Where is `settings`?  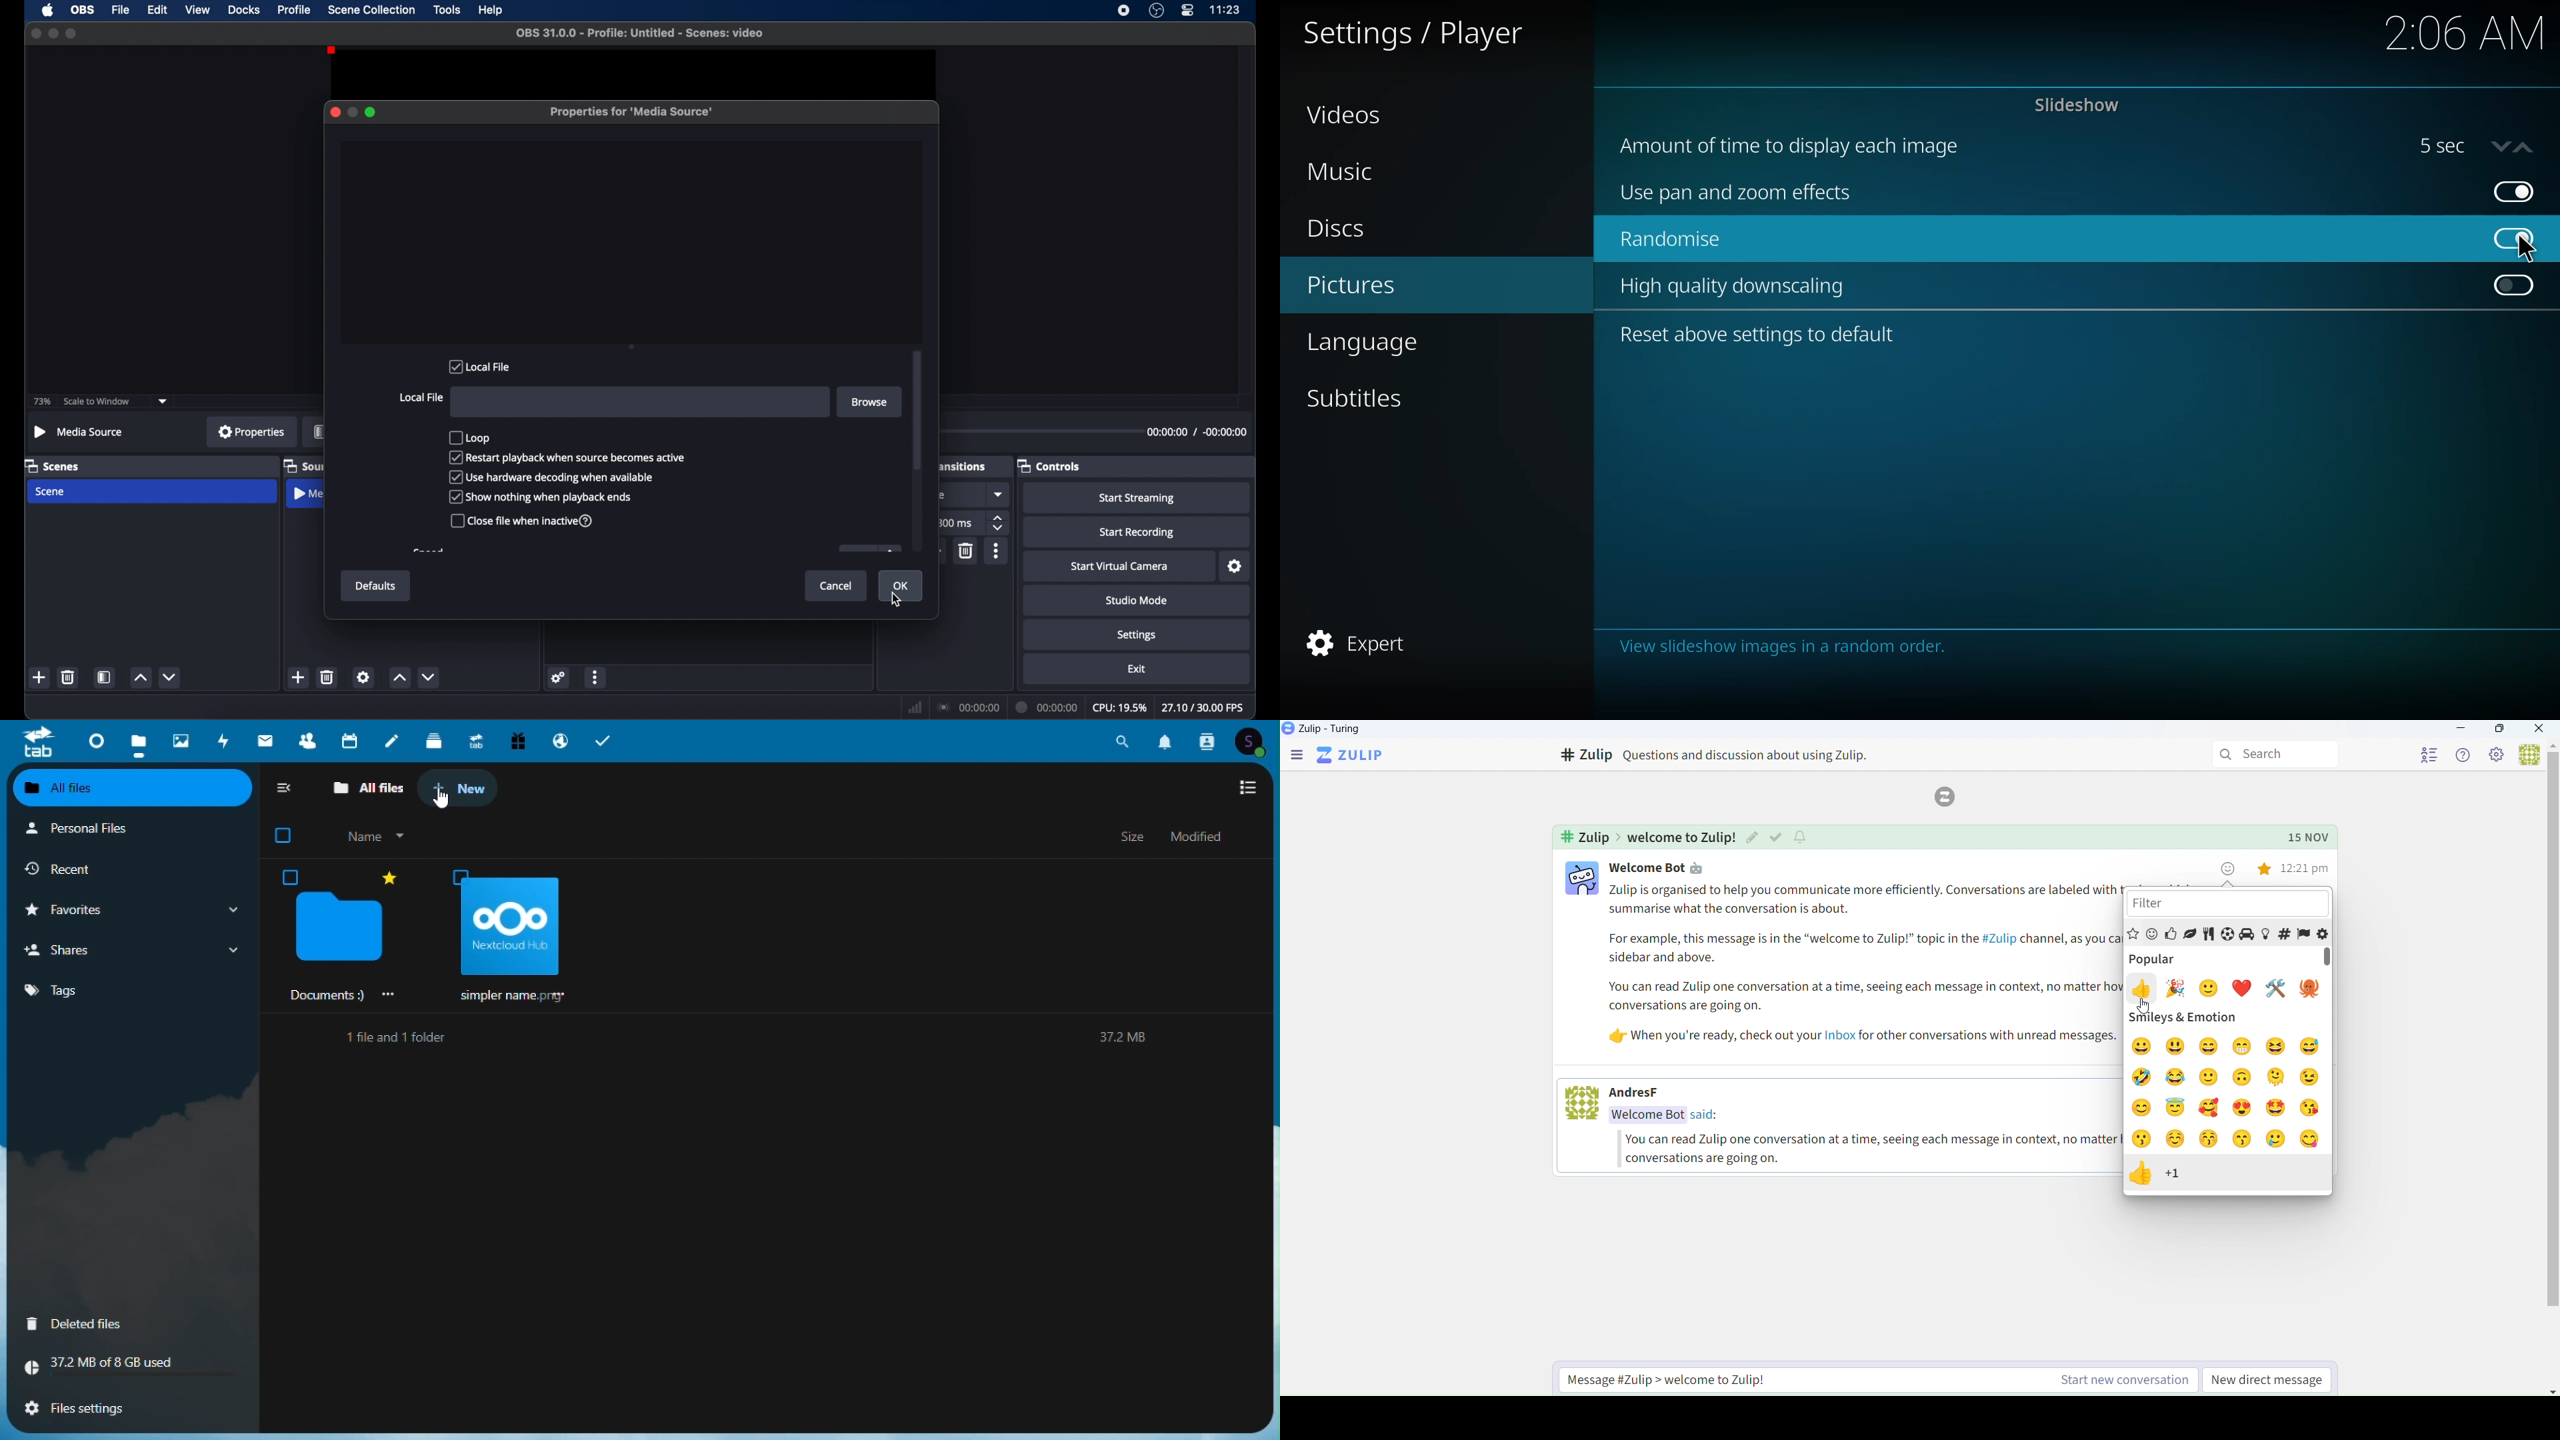 settings is located at coordinates (559, 678).